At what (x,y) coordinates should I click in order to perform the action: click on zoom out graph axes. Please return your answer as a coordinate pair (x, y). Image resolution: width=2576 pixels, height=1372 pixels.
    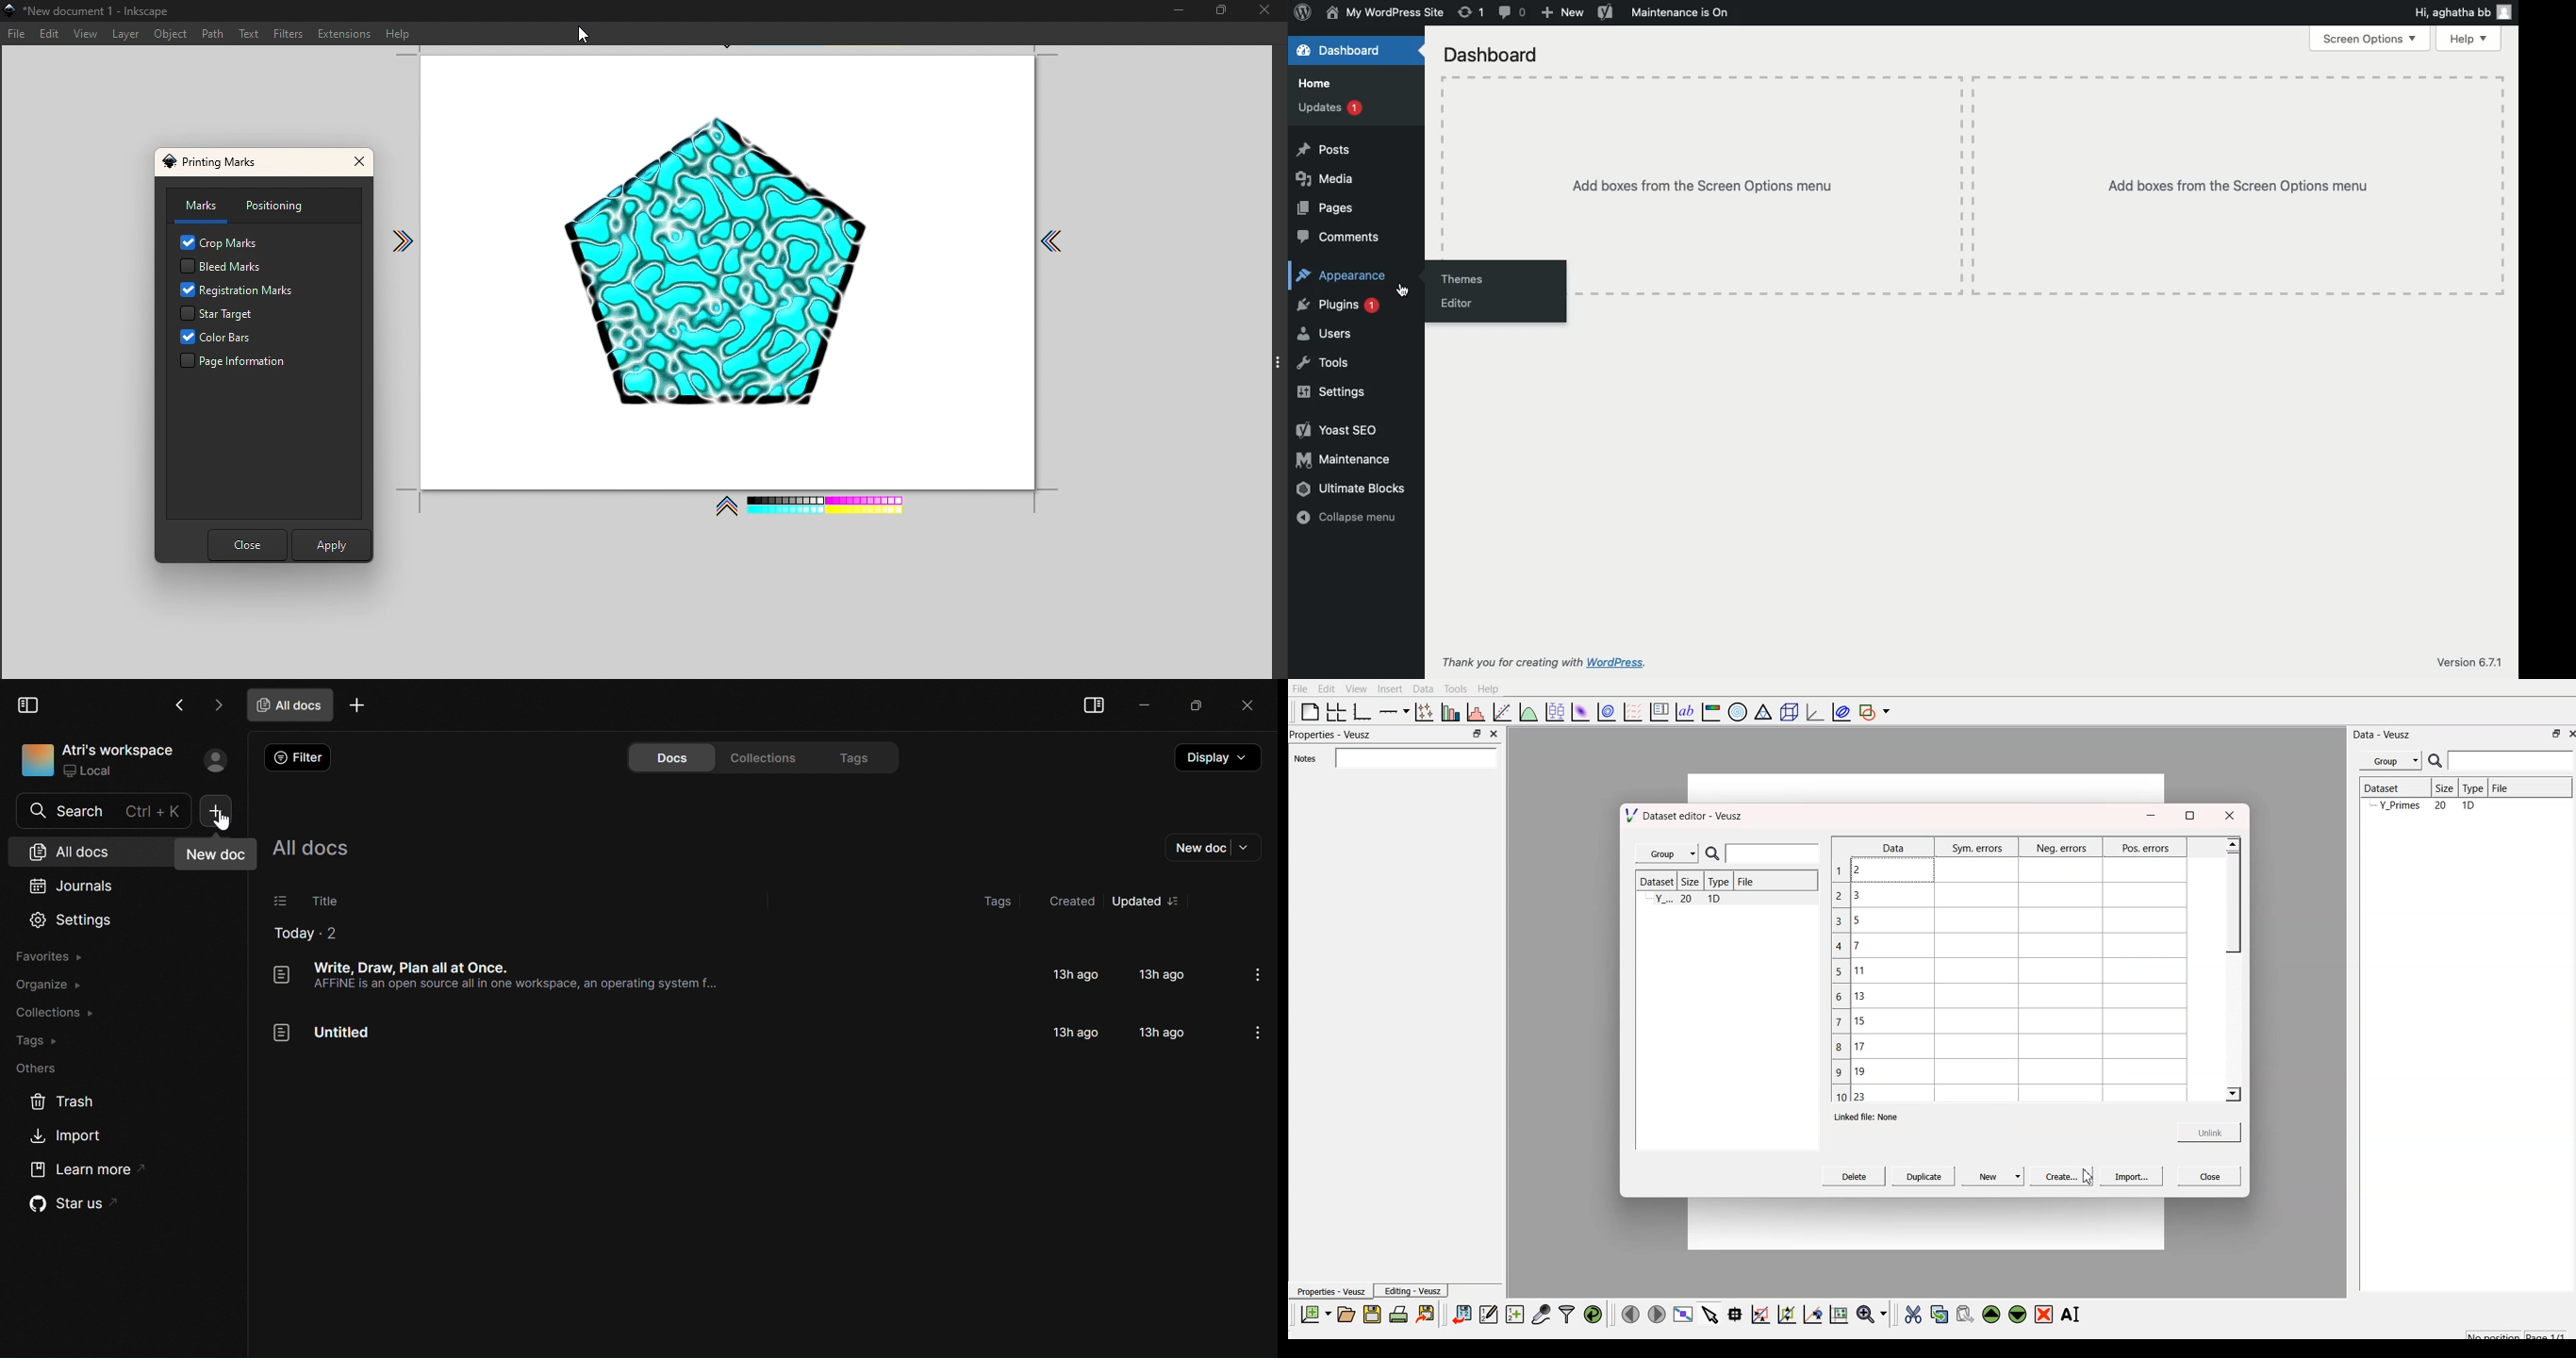
    Looking at the image, I should click on (1811, 1314).